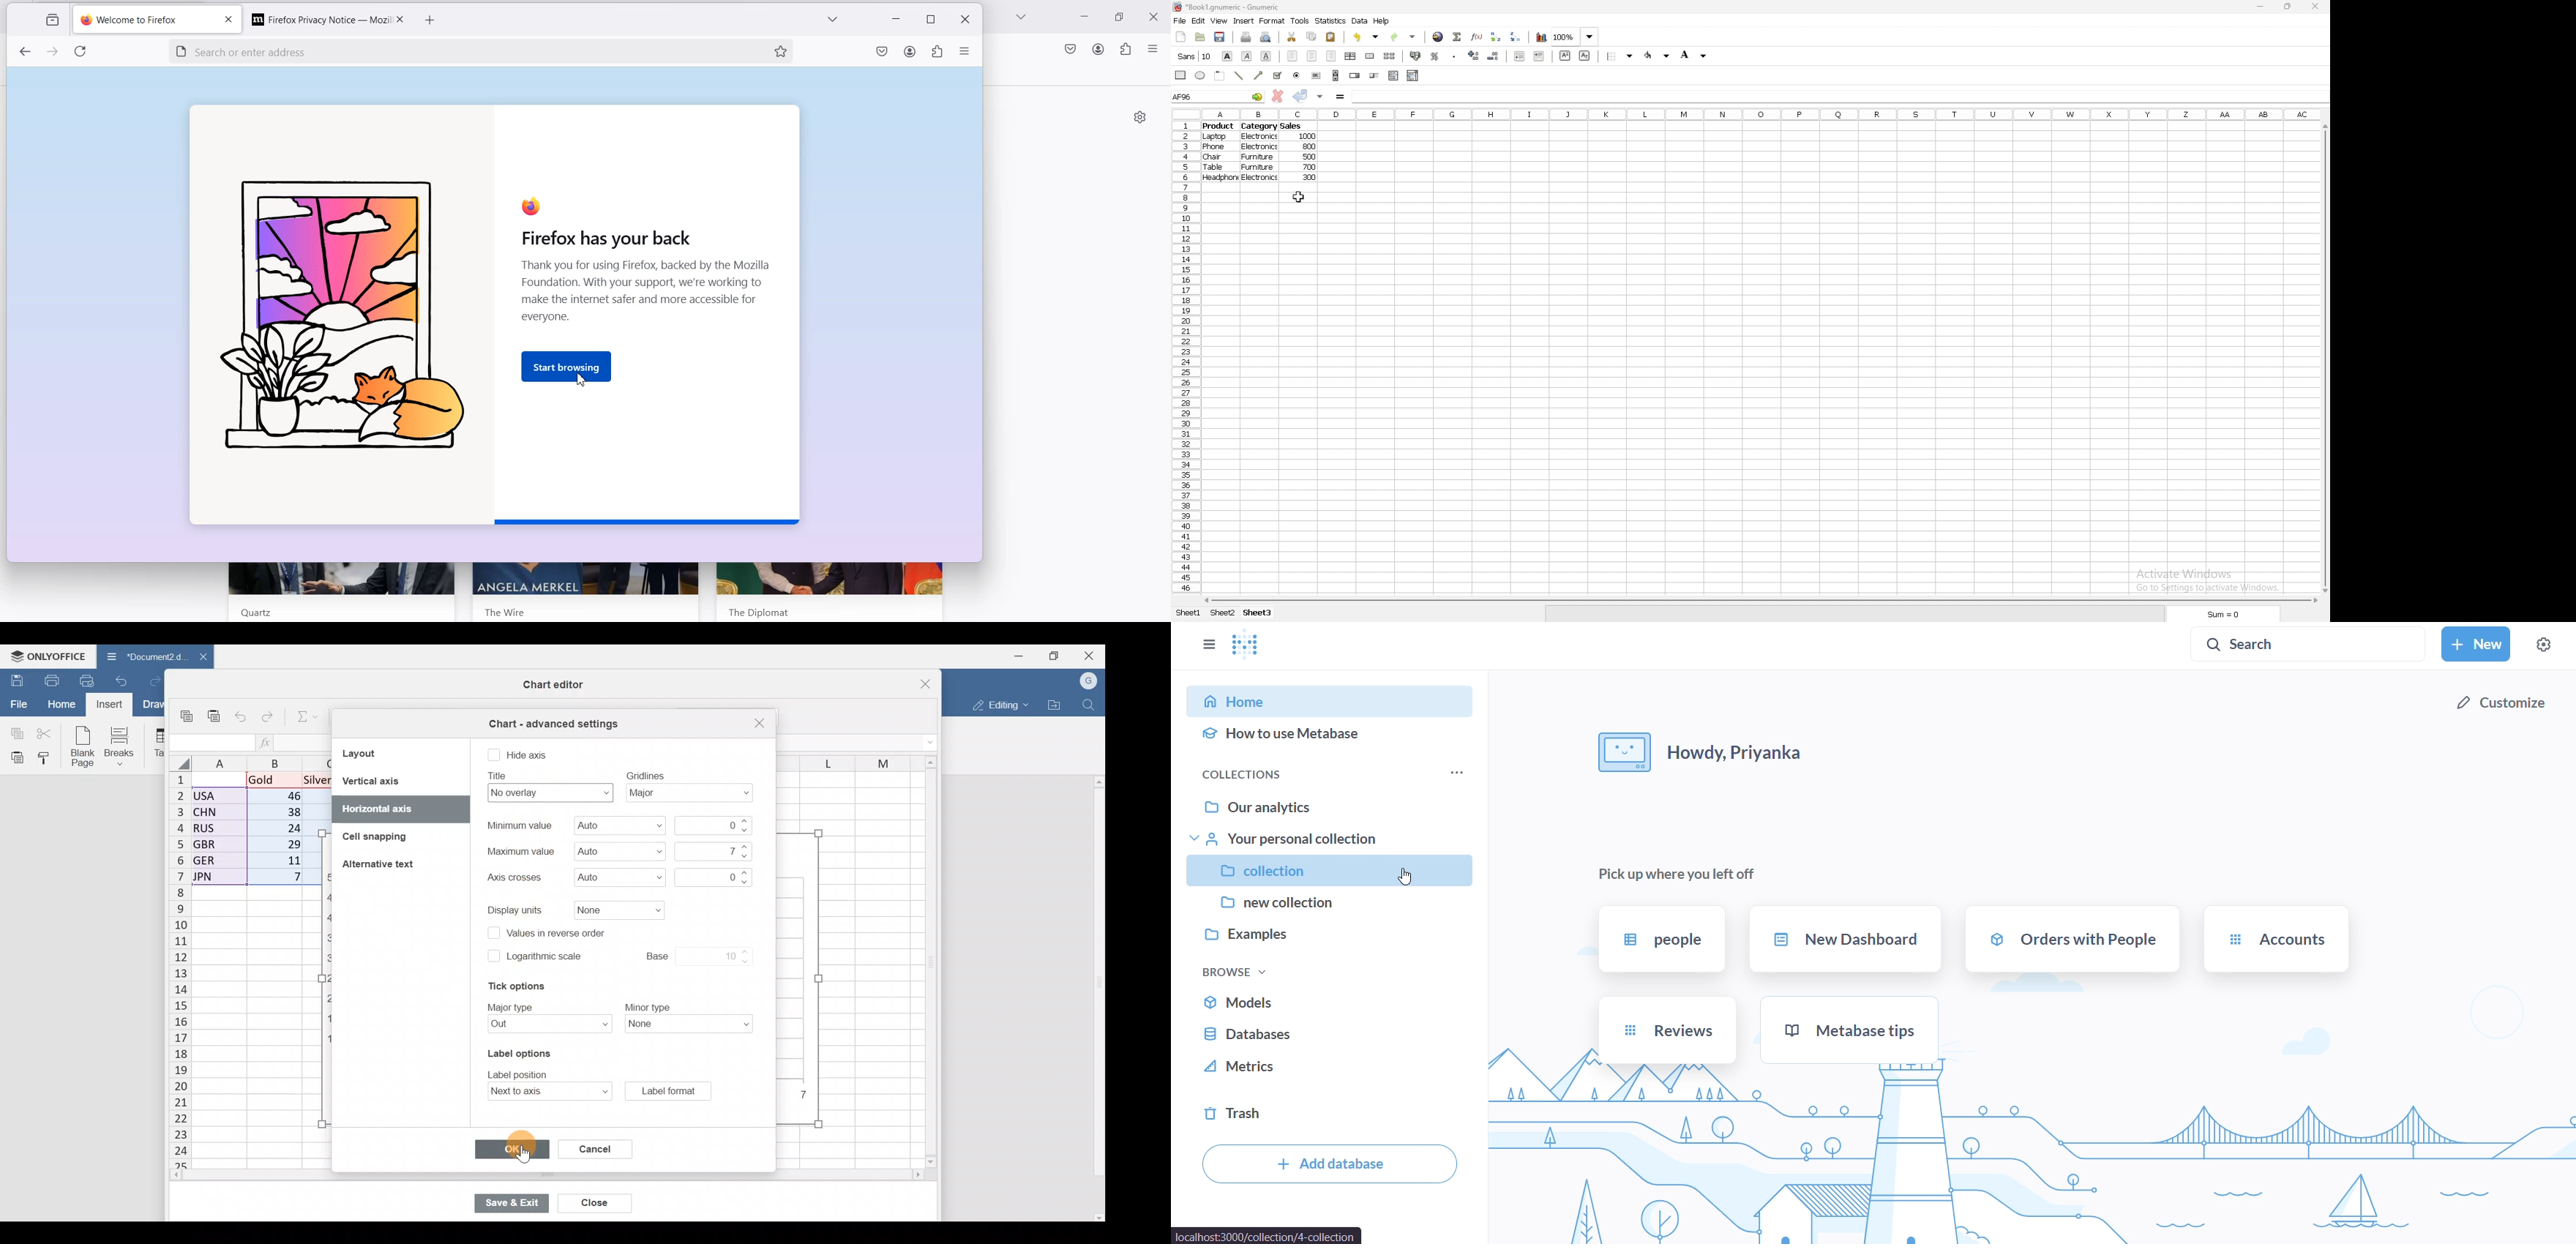 Image resolution: width=2576 pixels, height=1260 pixels. Describe the element at coordinates (301, 718) in the screenshot. I see `Summation` at that location.